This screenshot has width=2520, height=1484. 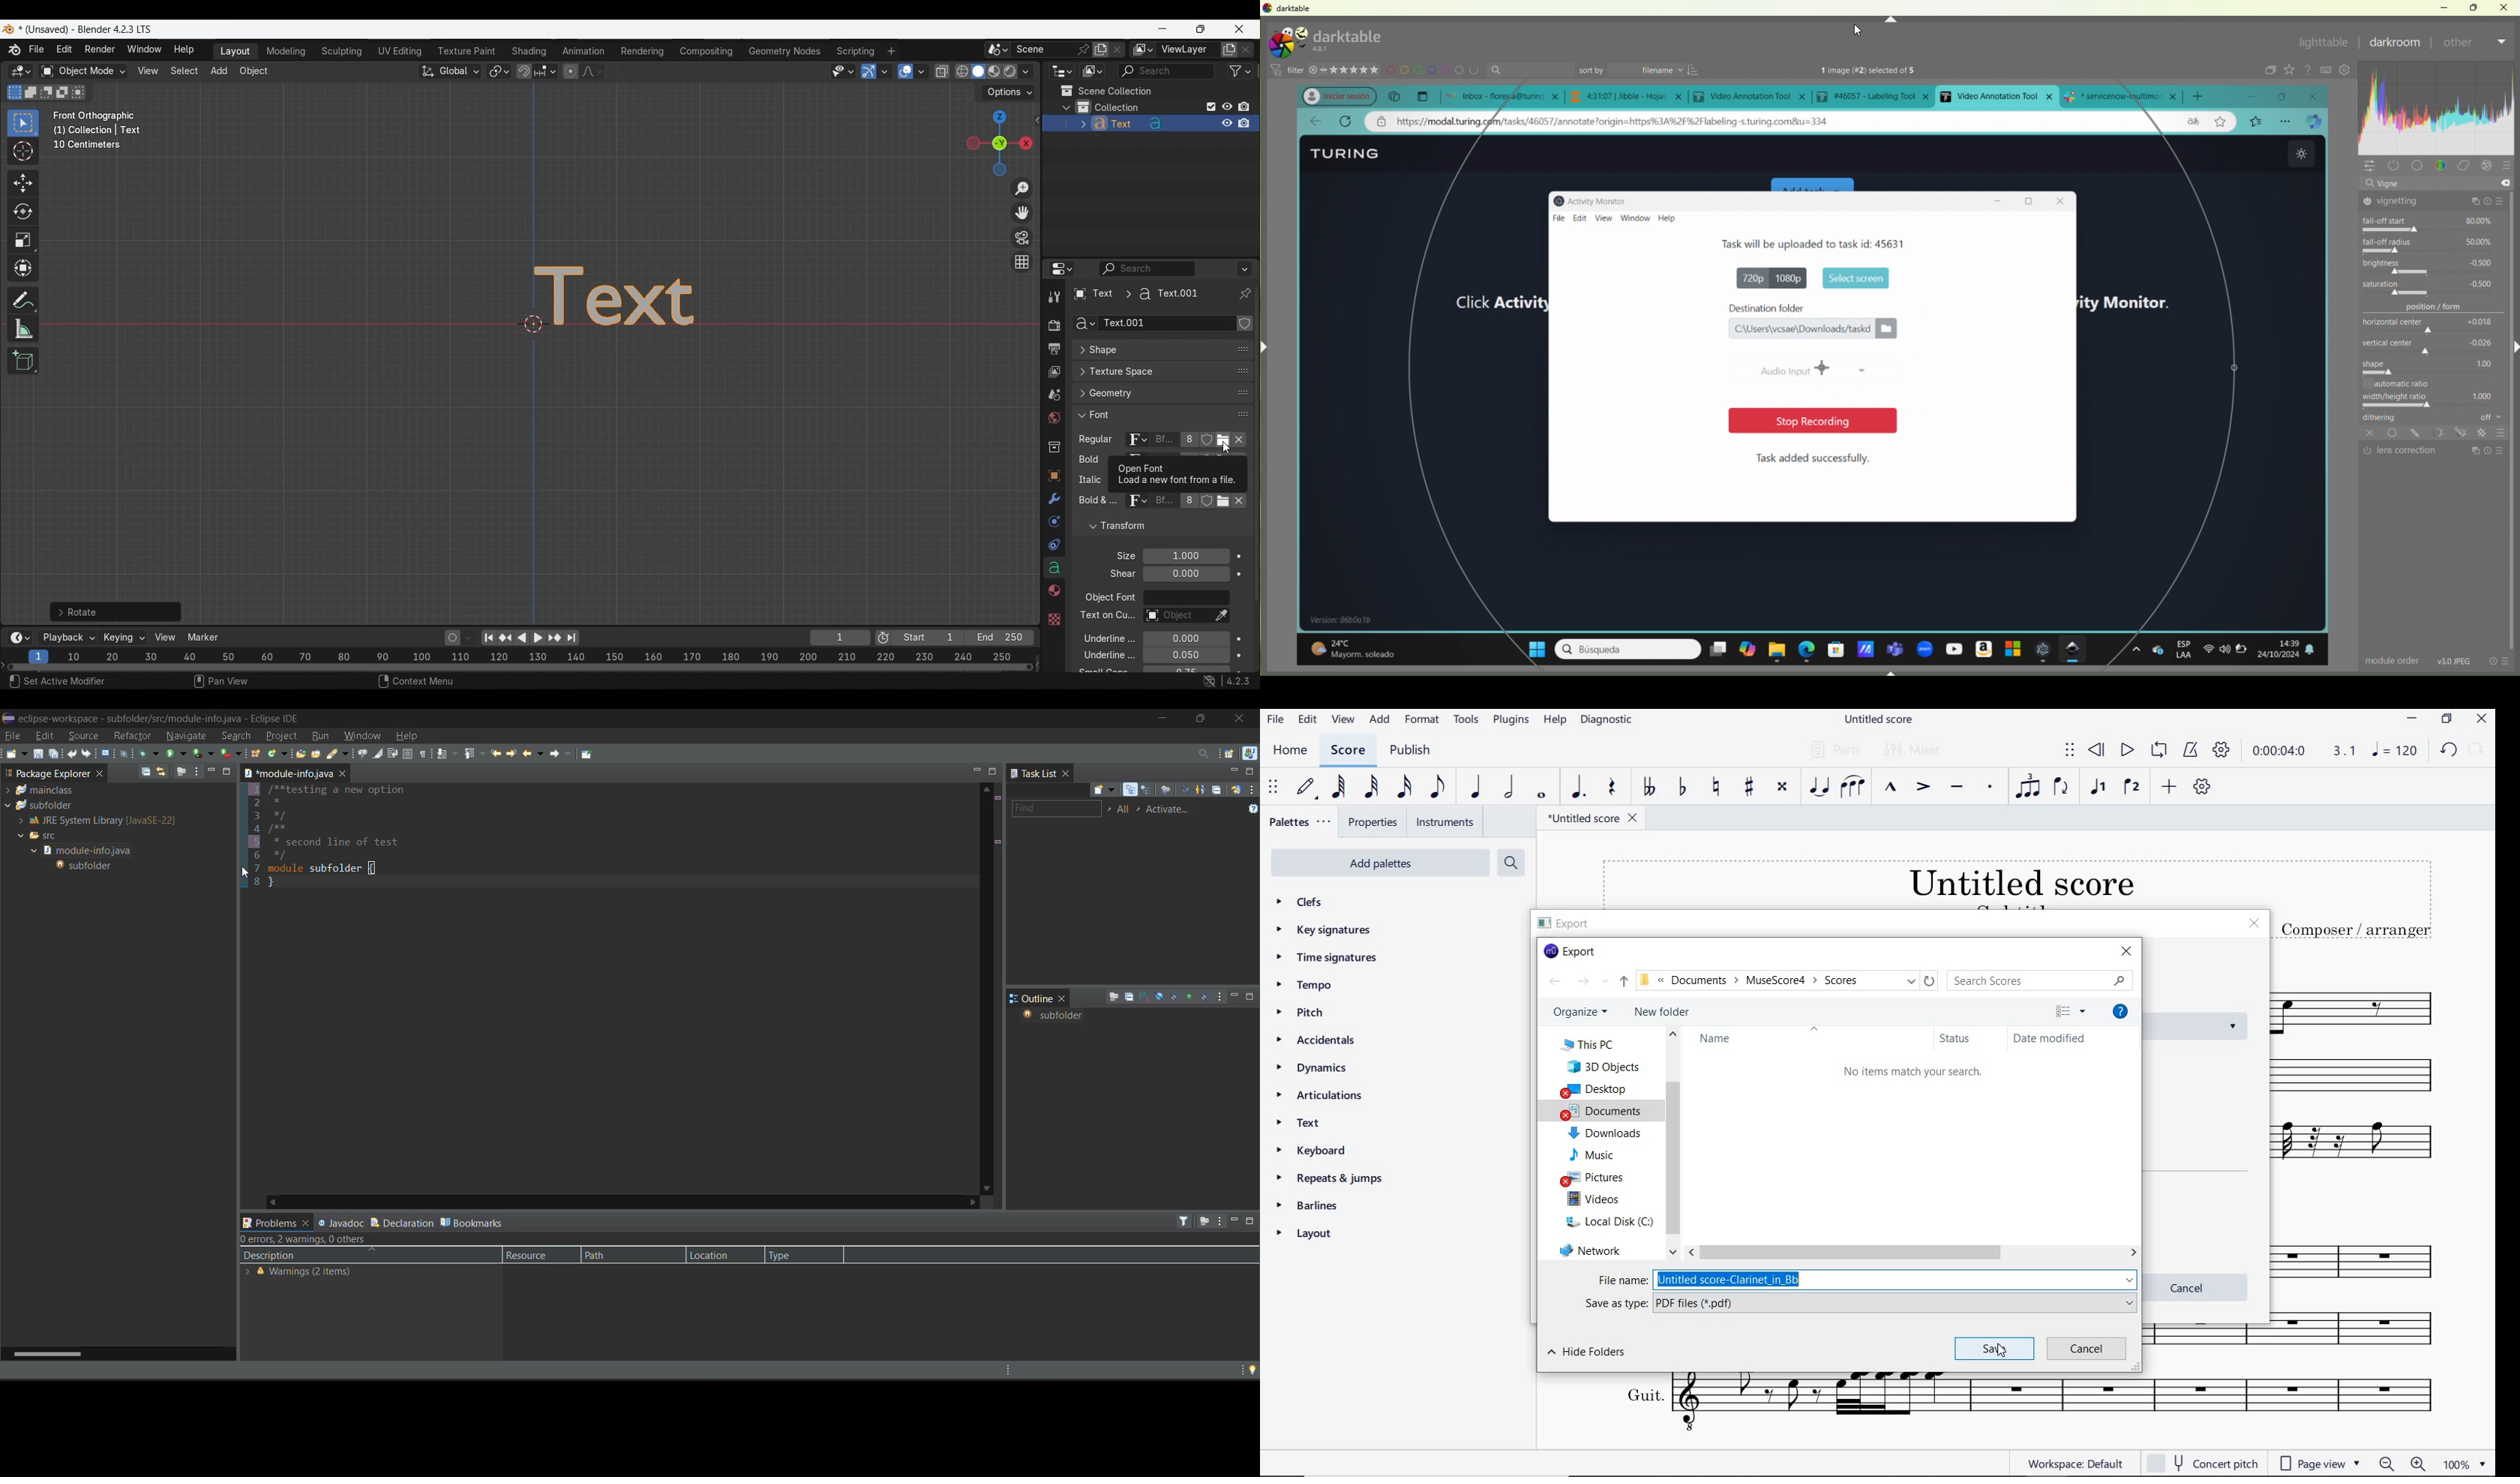 I want to click on Tenor Saxophone, so click(x=2361, y=1005).